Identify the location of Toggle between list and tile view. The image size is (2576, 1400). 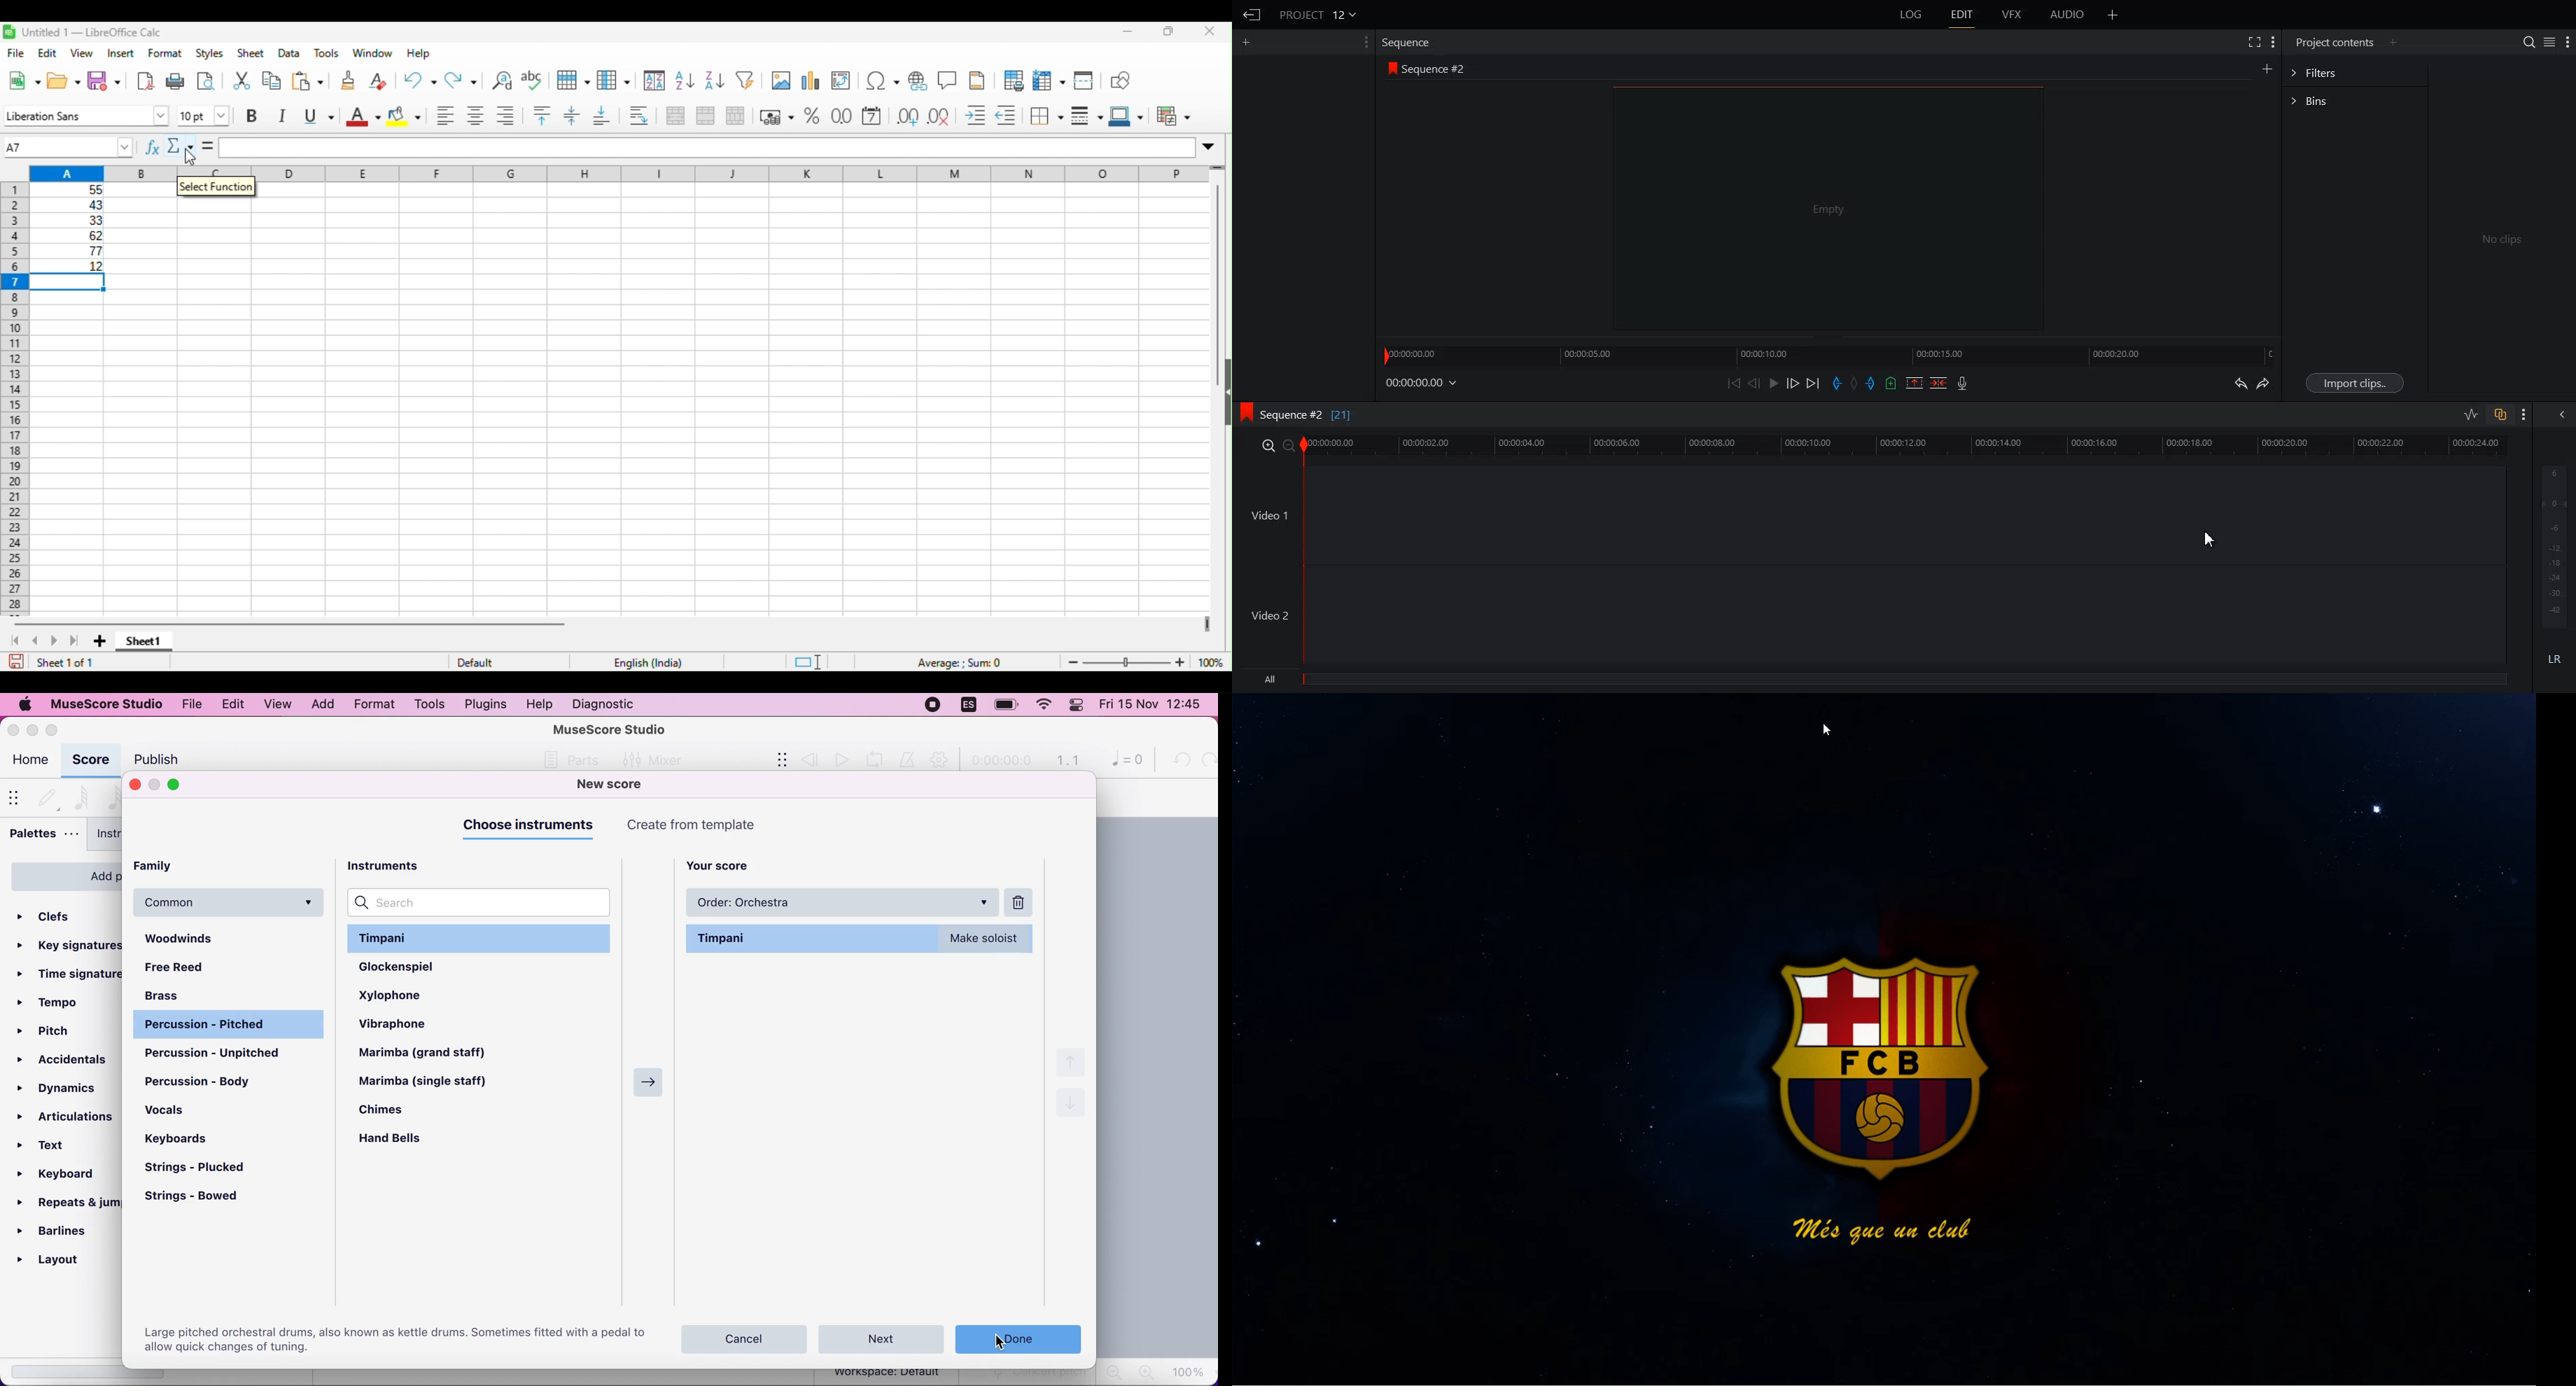
(2547, 43).